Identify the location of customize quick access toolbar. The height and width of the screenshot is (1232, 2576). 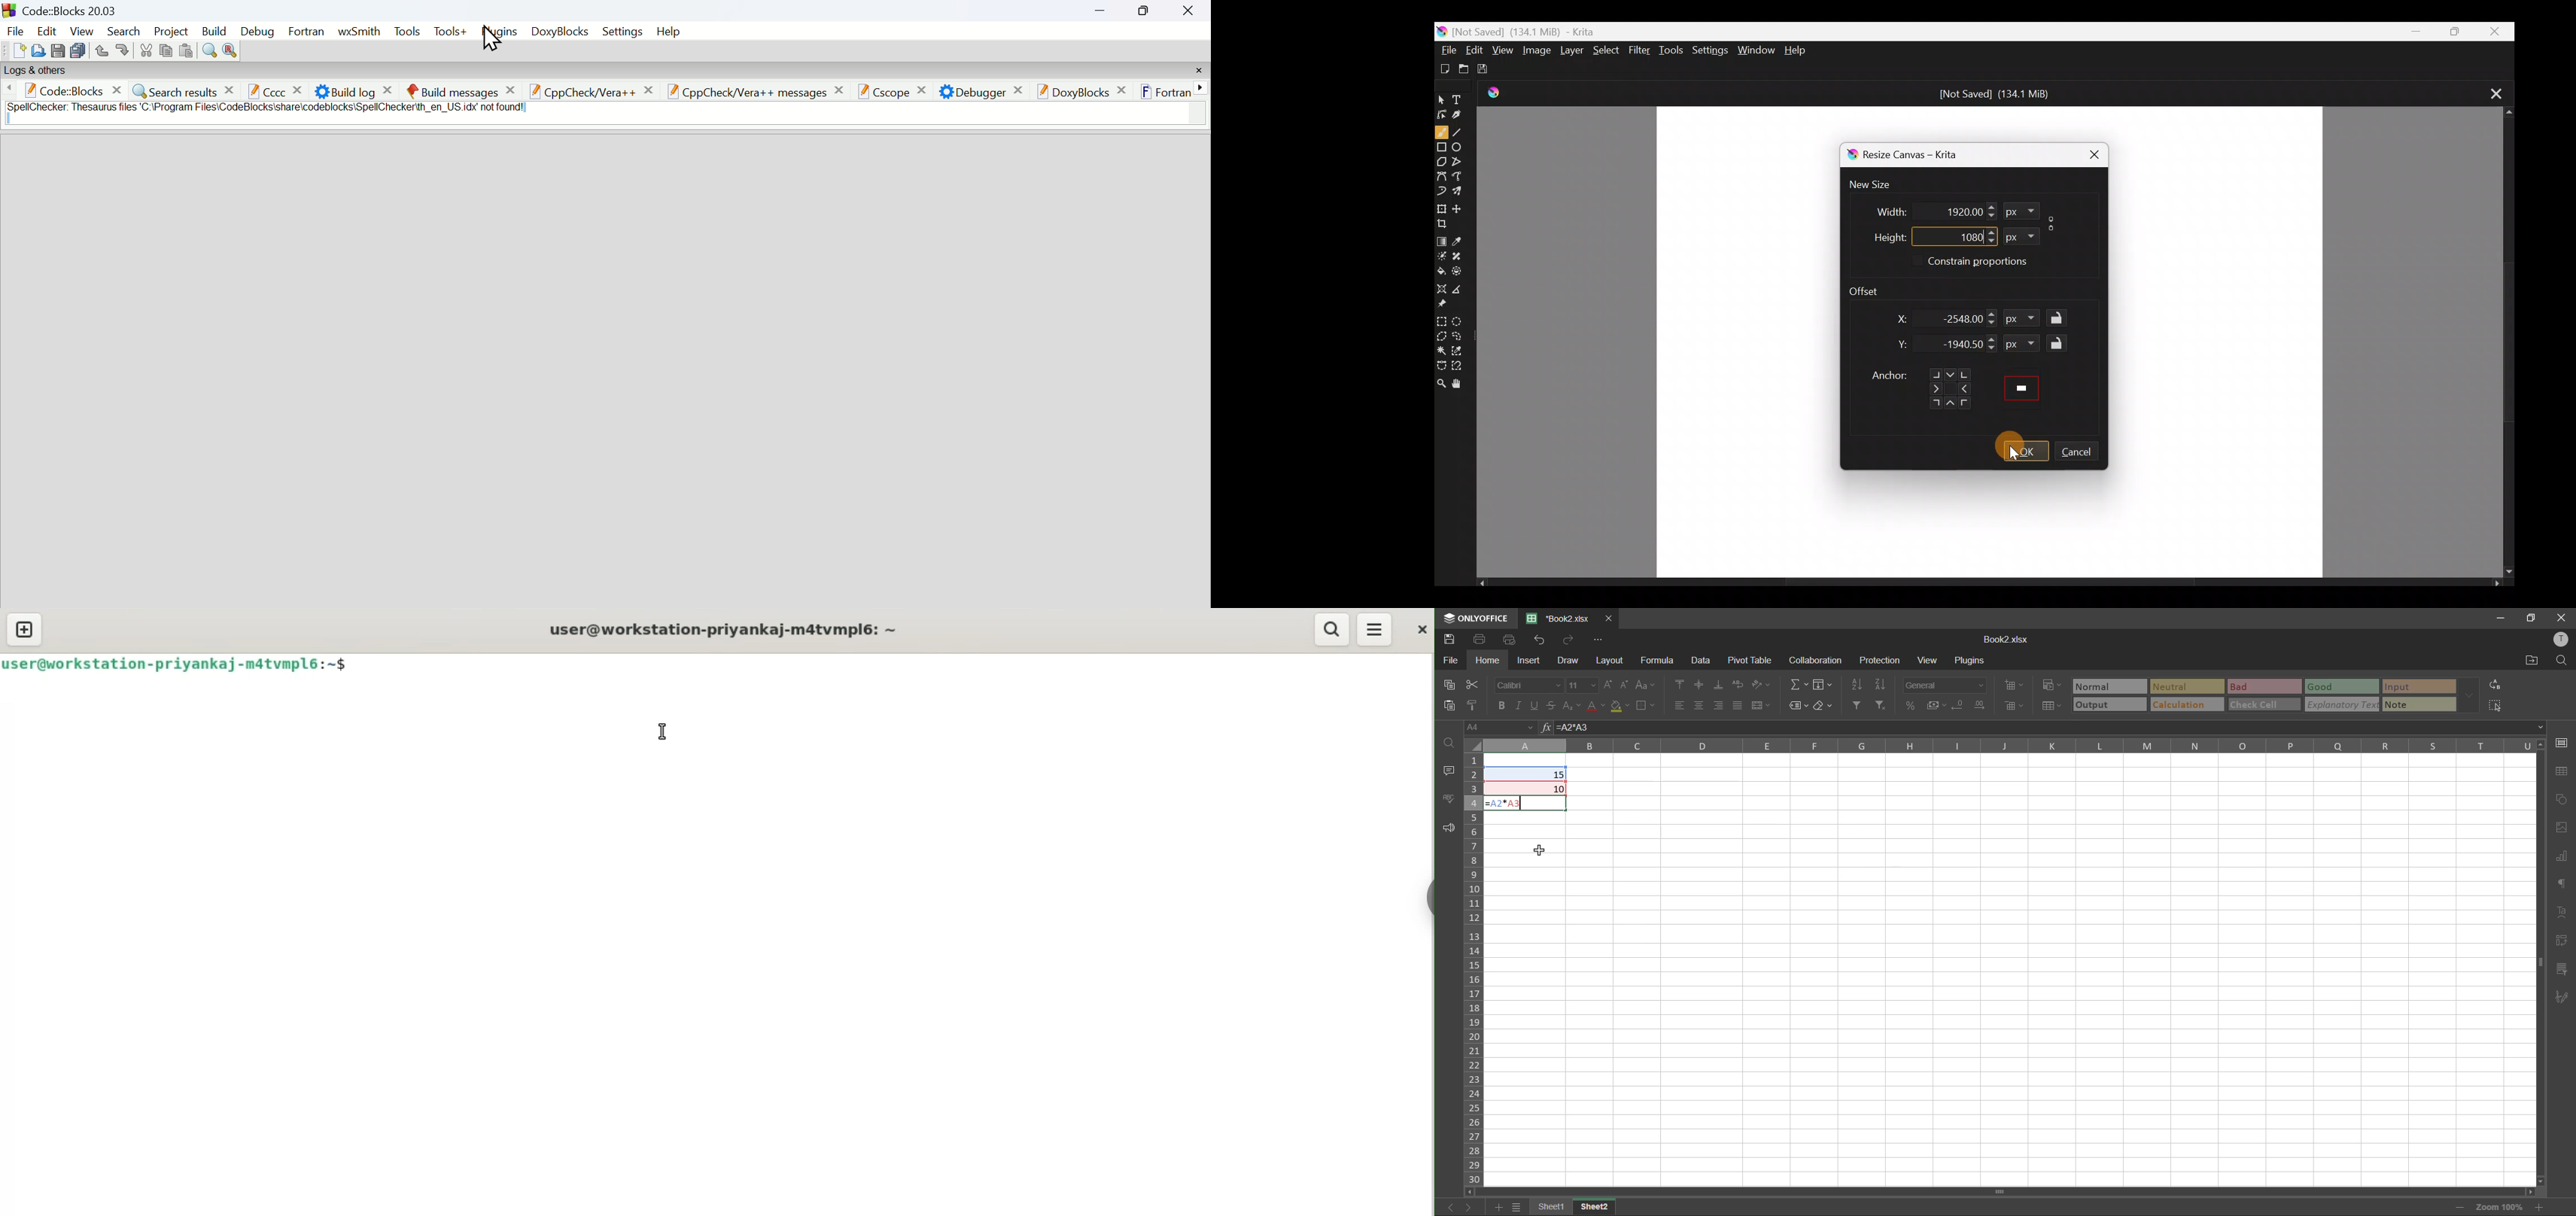
(1600, 640).